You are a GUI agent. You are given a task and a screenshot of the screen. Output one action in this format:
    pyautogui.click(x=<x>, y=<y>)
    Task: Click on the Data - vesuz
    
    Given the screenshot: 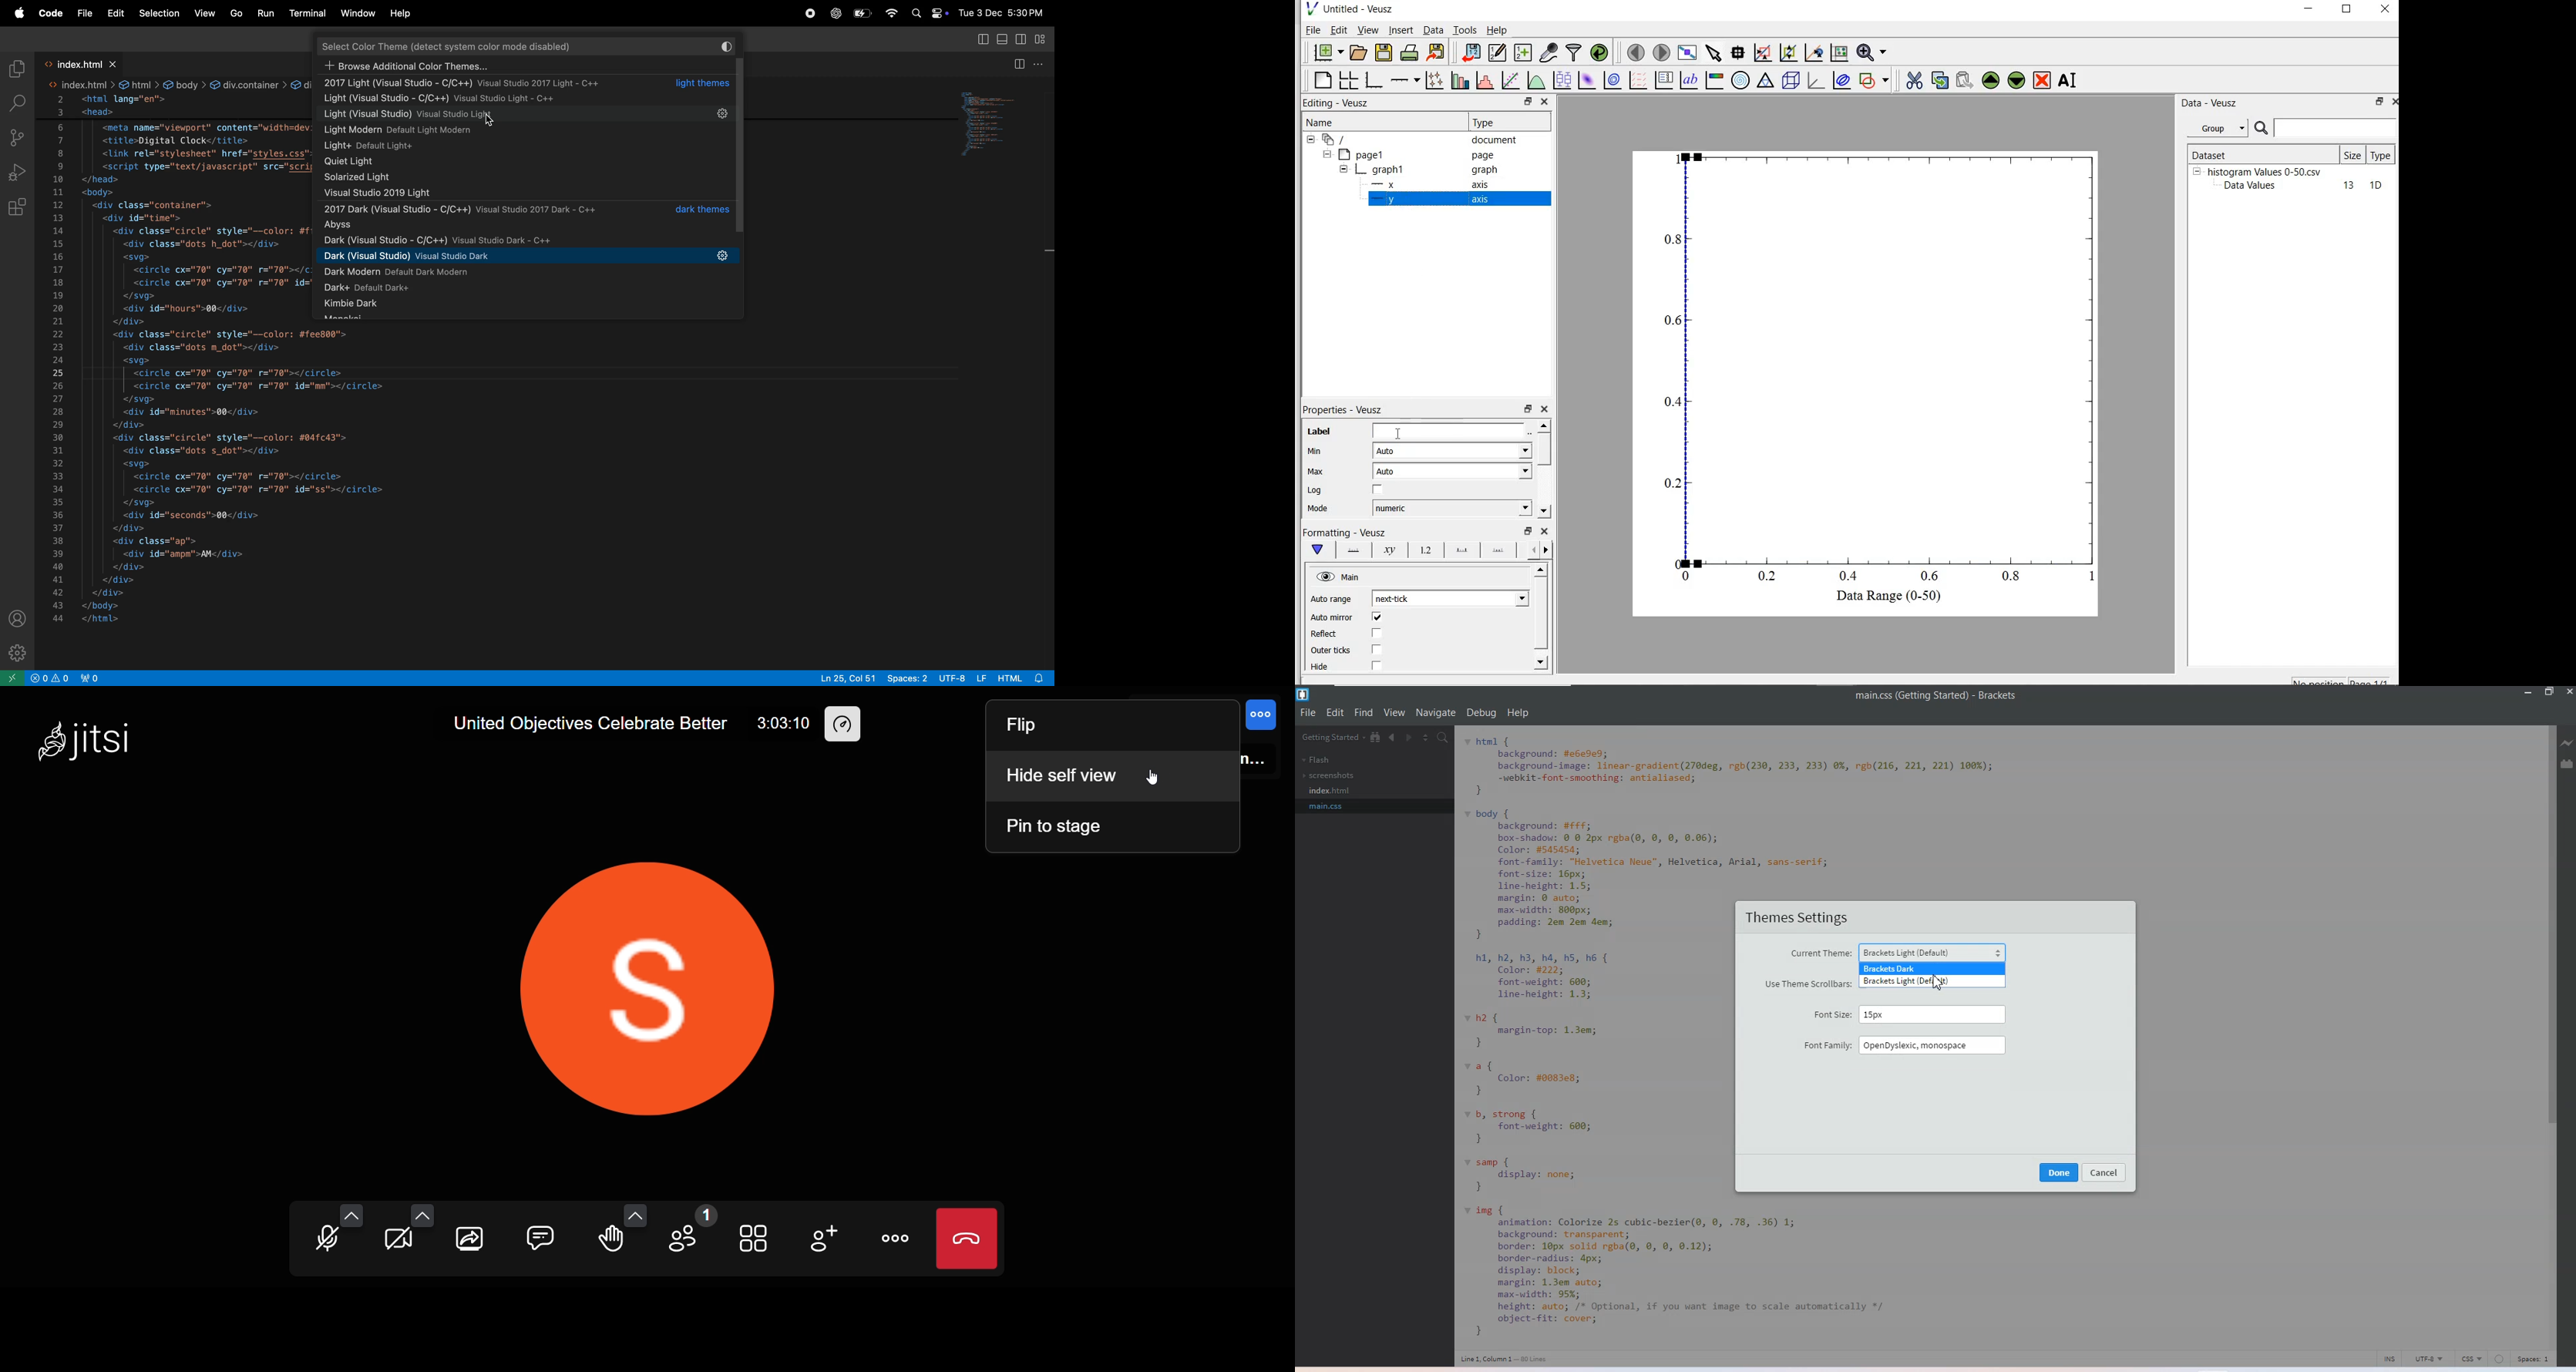 What is the action you would take?
    pyautogui.click(x=2212, y=104)
    